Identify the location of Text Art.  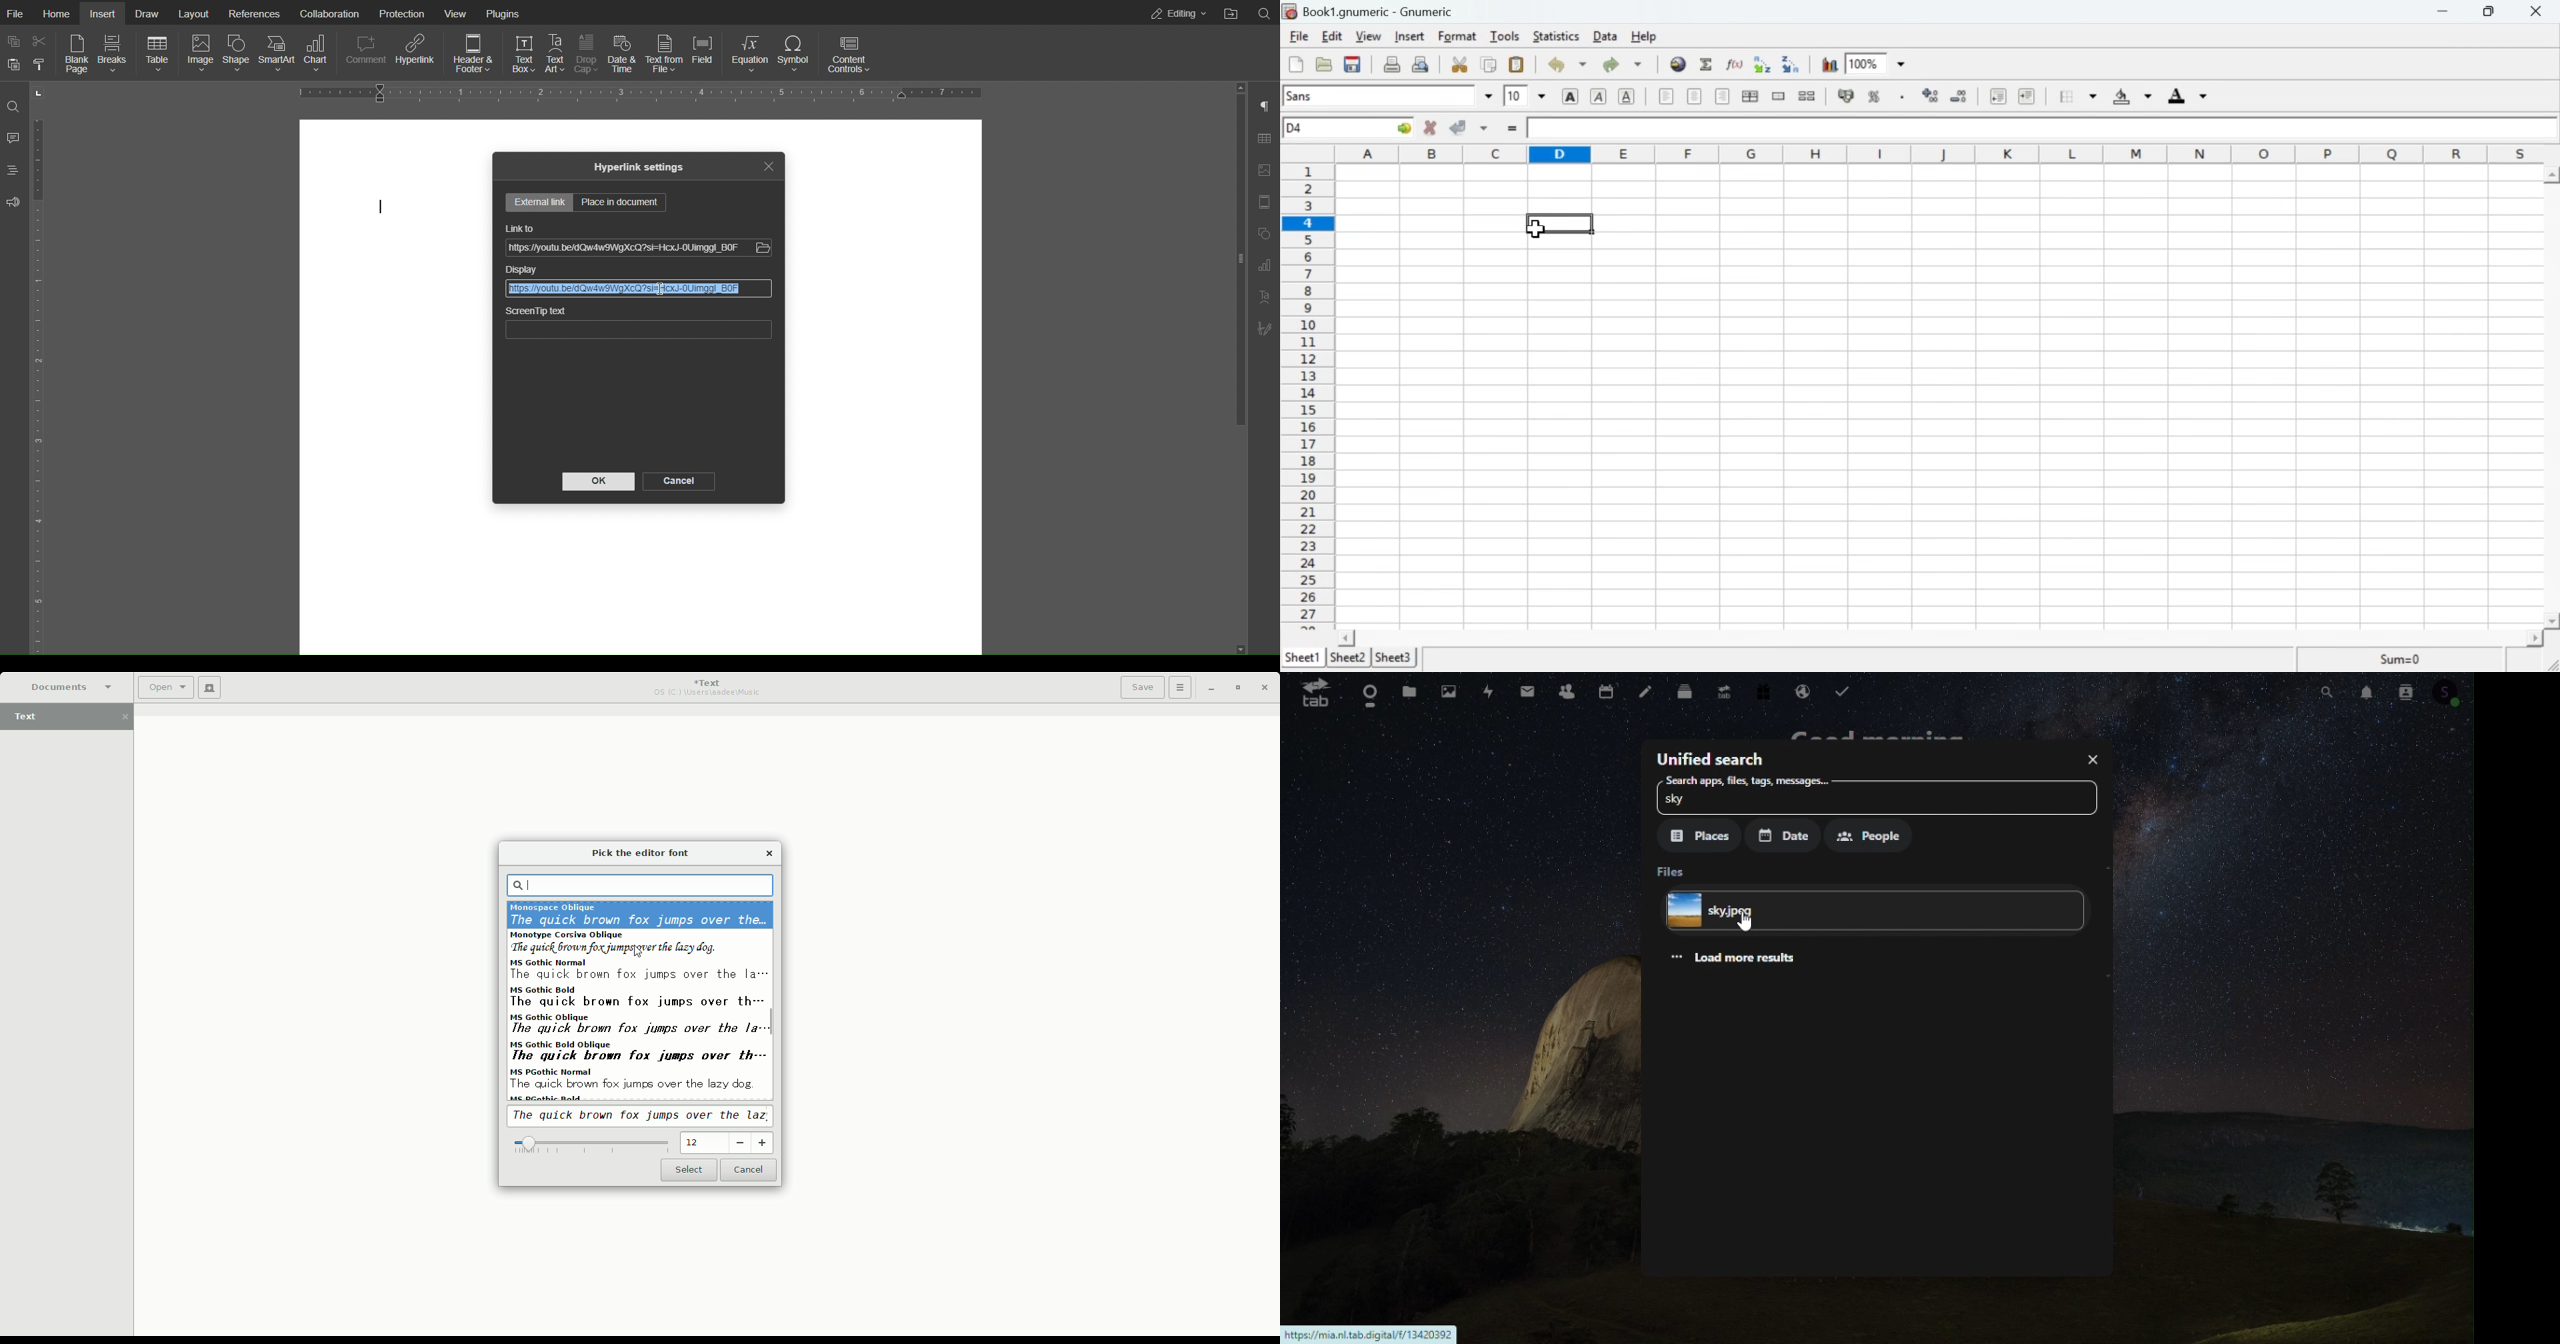
(556, 54).